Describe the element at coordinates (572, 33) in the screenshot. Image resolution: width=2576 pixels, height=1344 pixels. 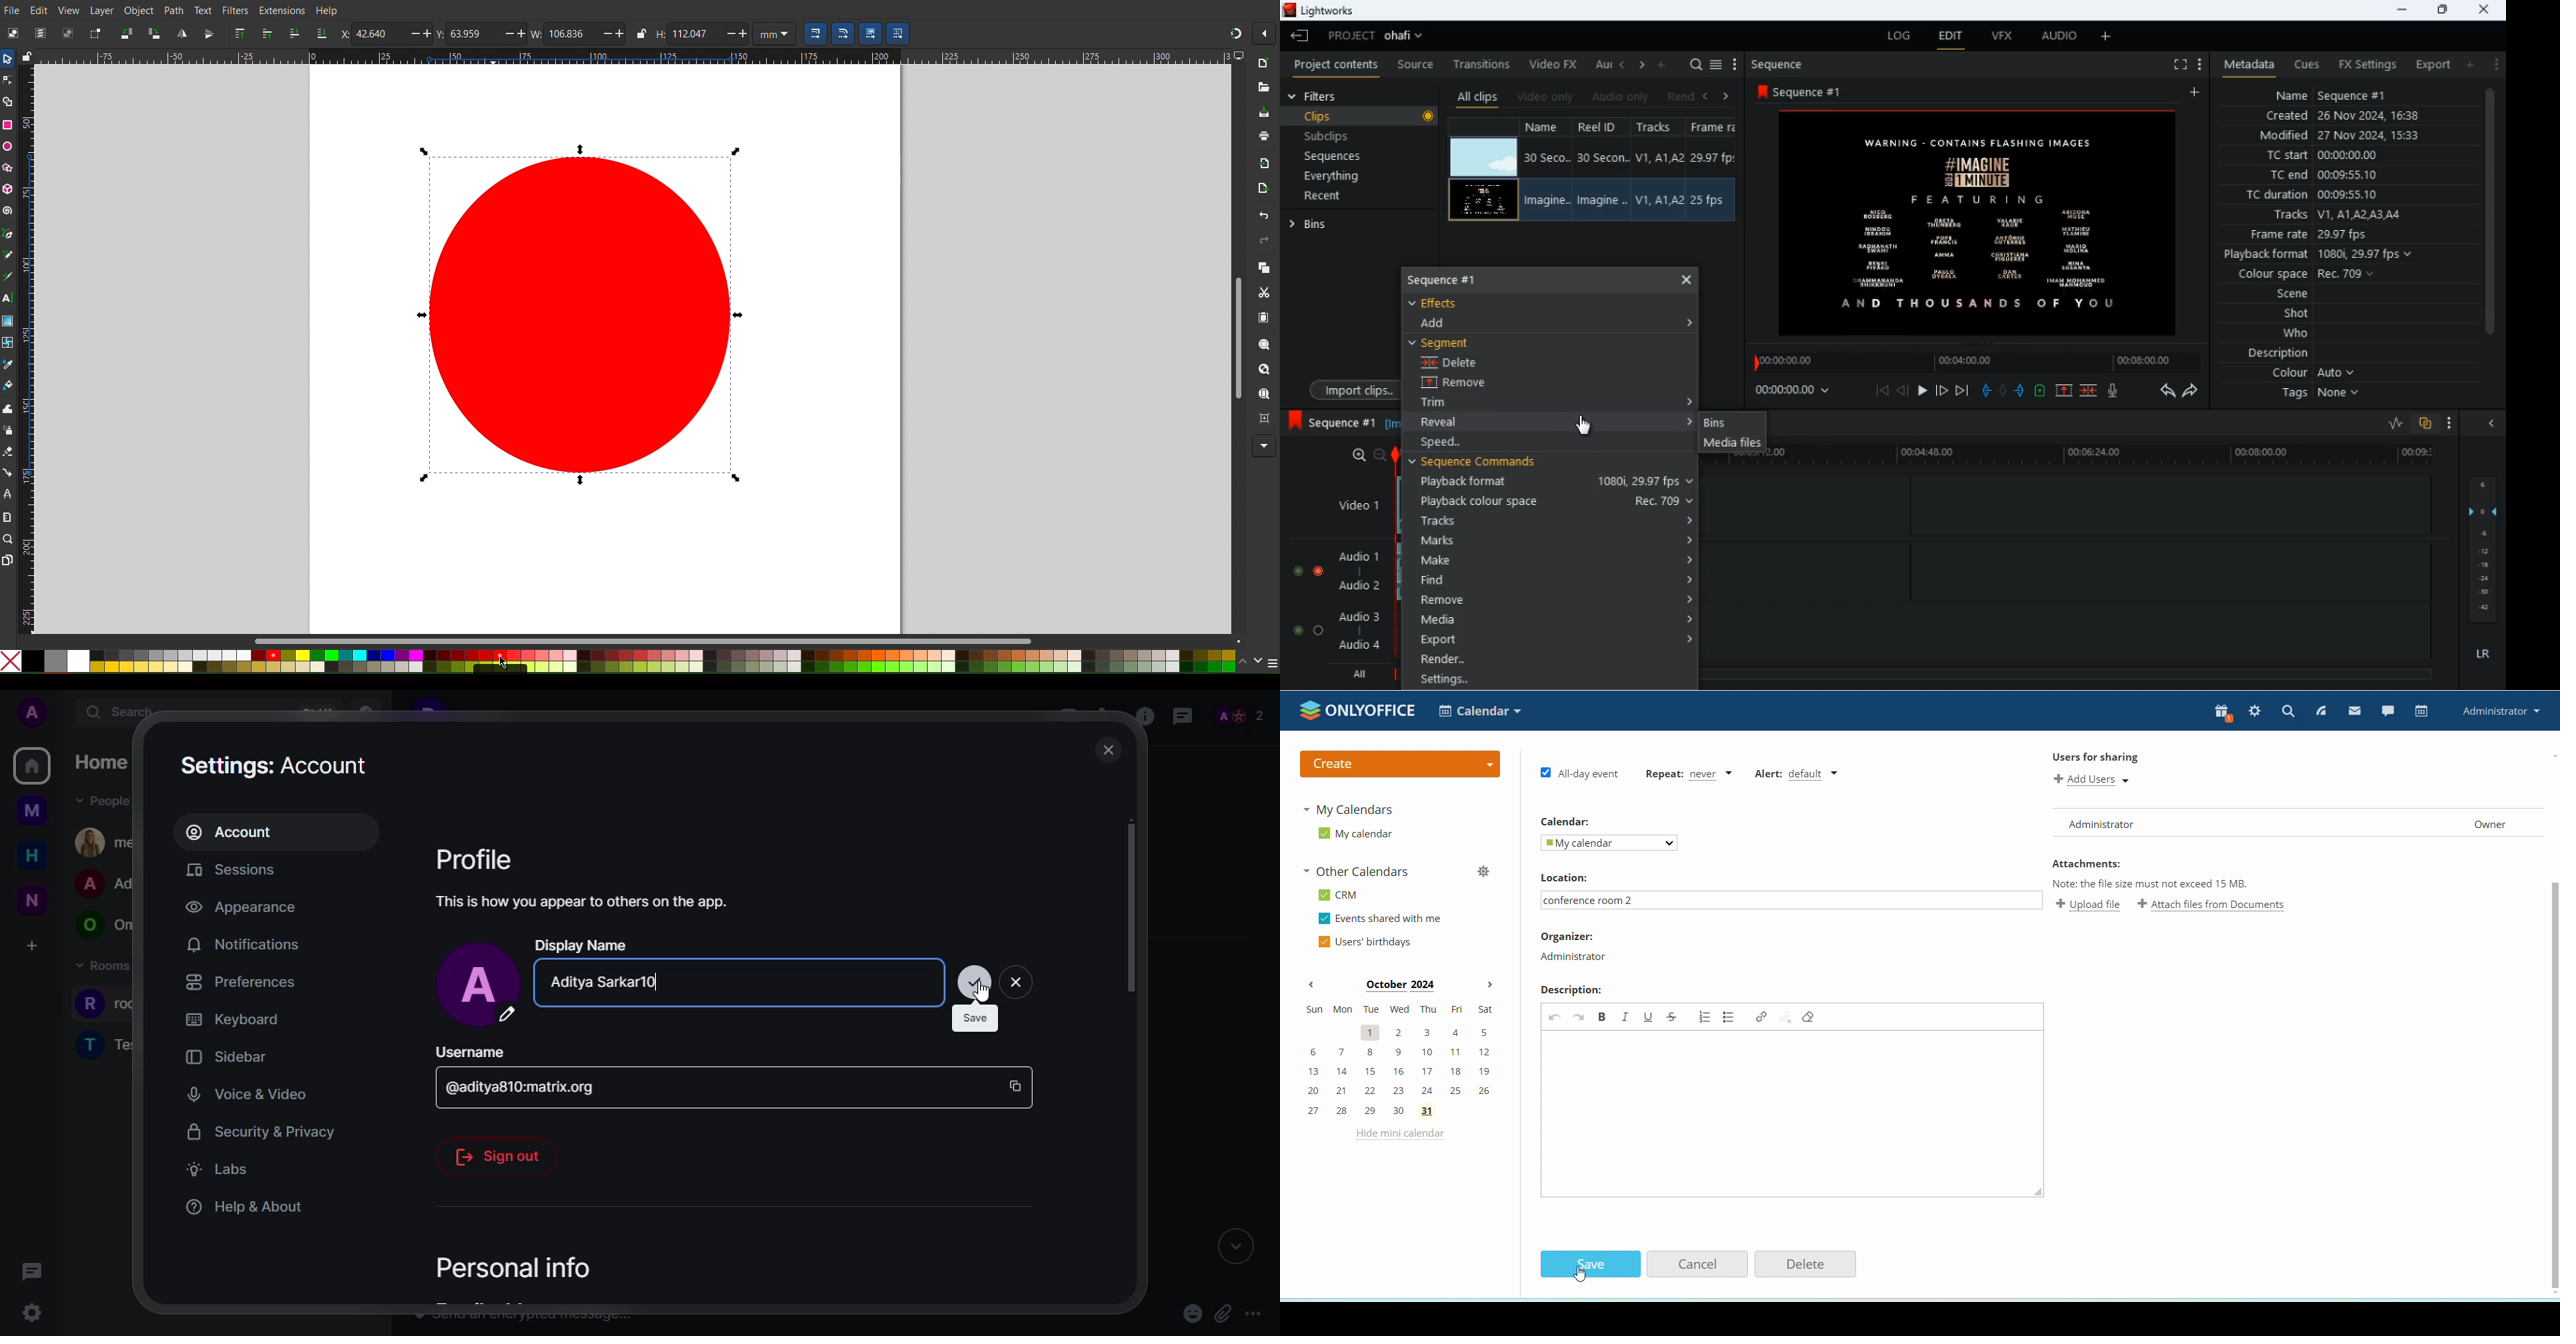
I see `106` at that location.